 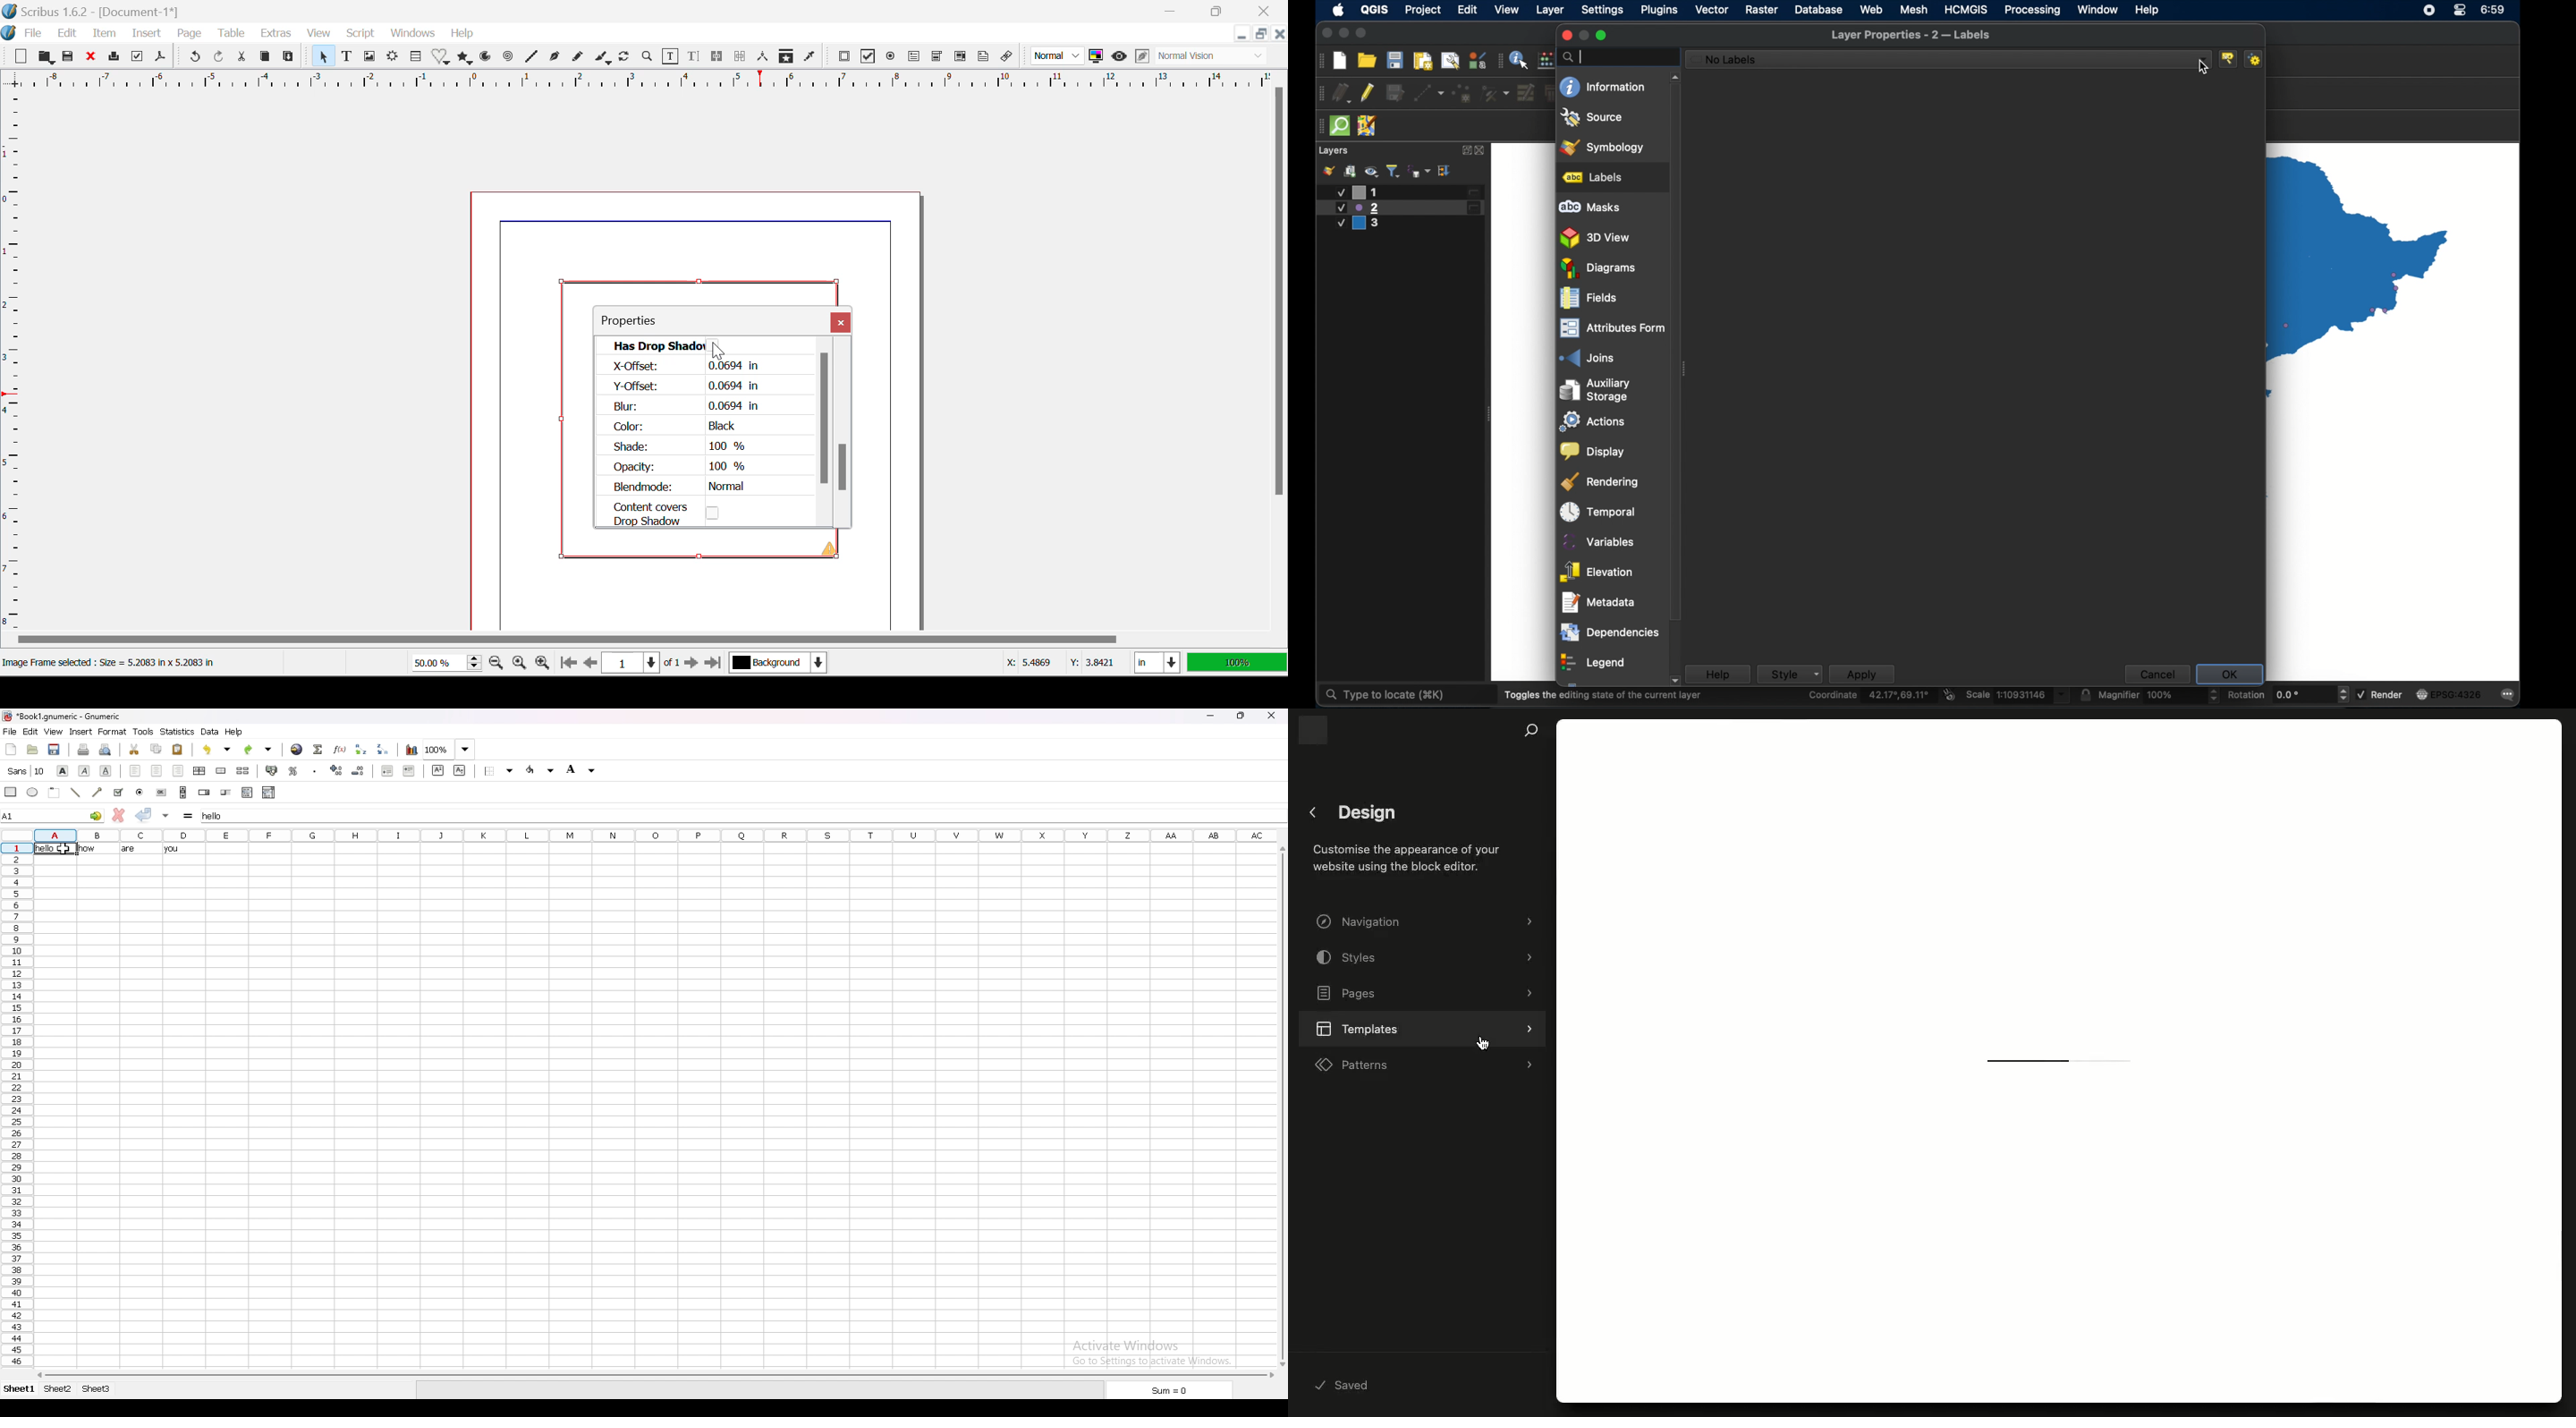 What do you see at coordinates (496, 664) in the screenshot?
I see `Zoom out` at bounding box center [496, 664].